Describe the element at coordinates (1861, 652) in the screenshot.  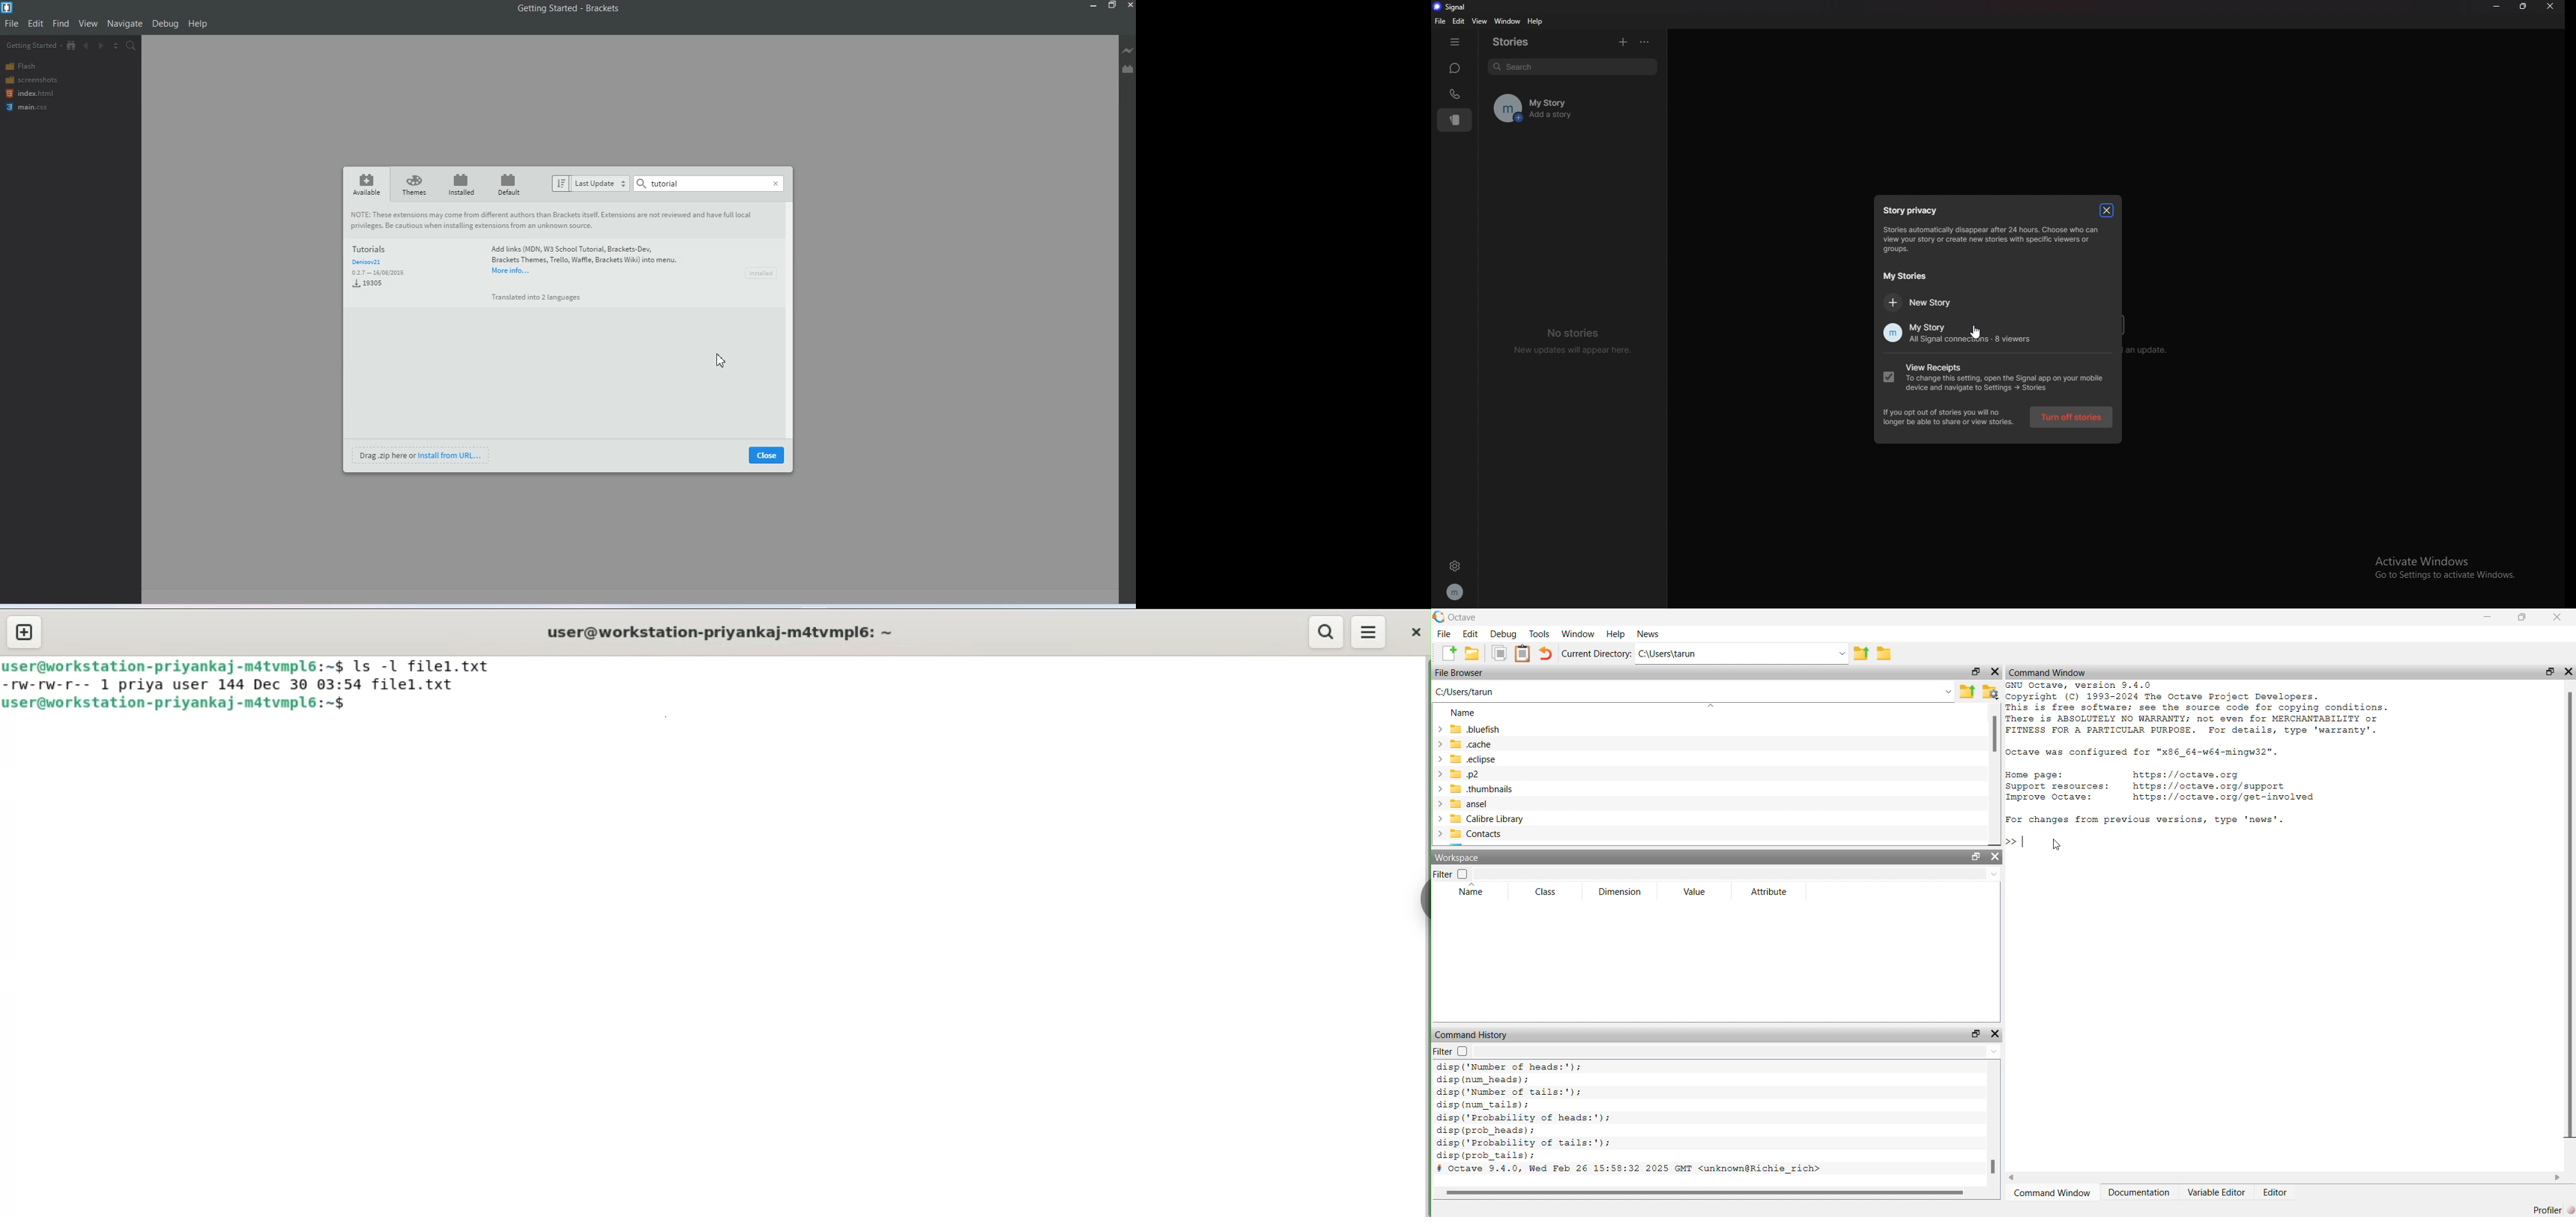
I see `One directory up` at that location.